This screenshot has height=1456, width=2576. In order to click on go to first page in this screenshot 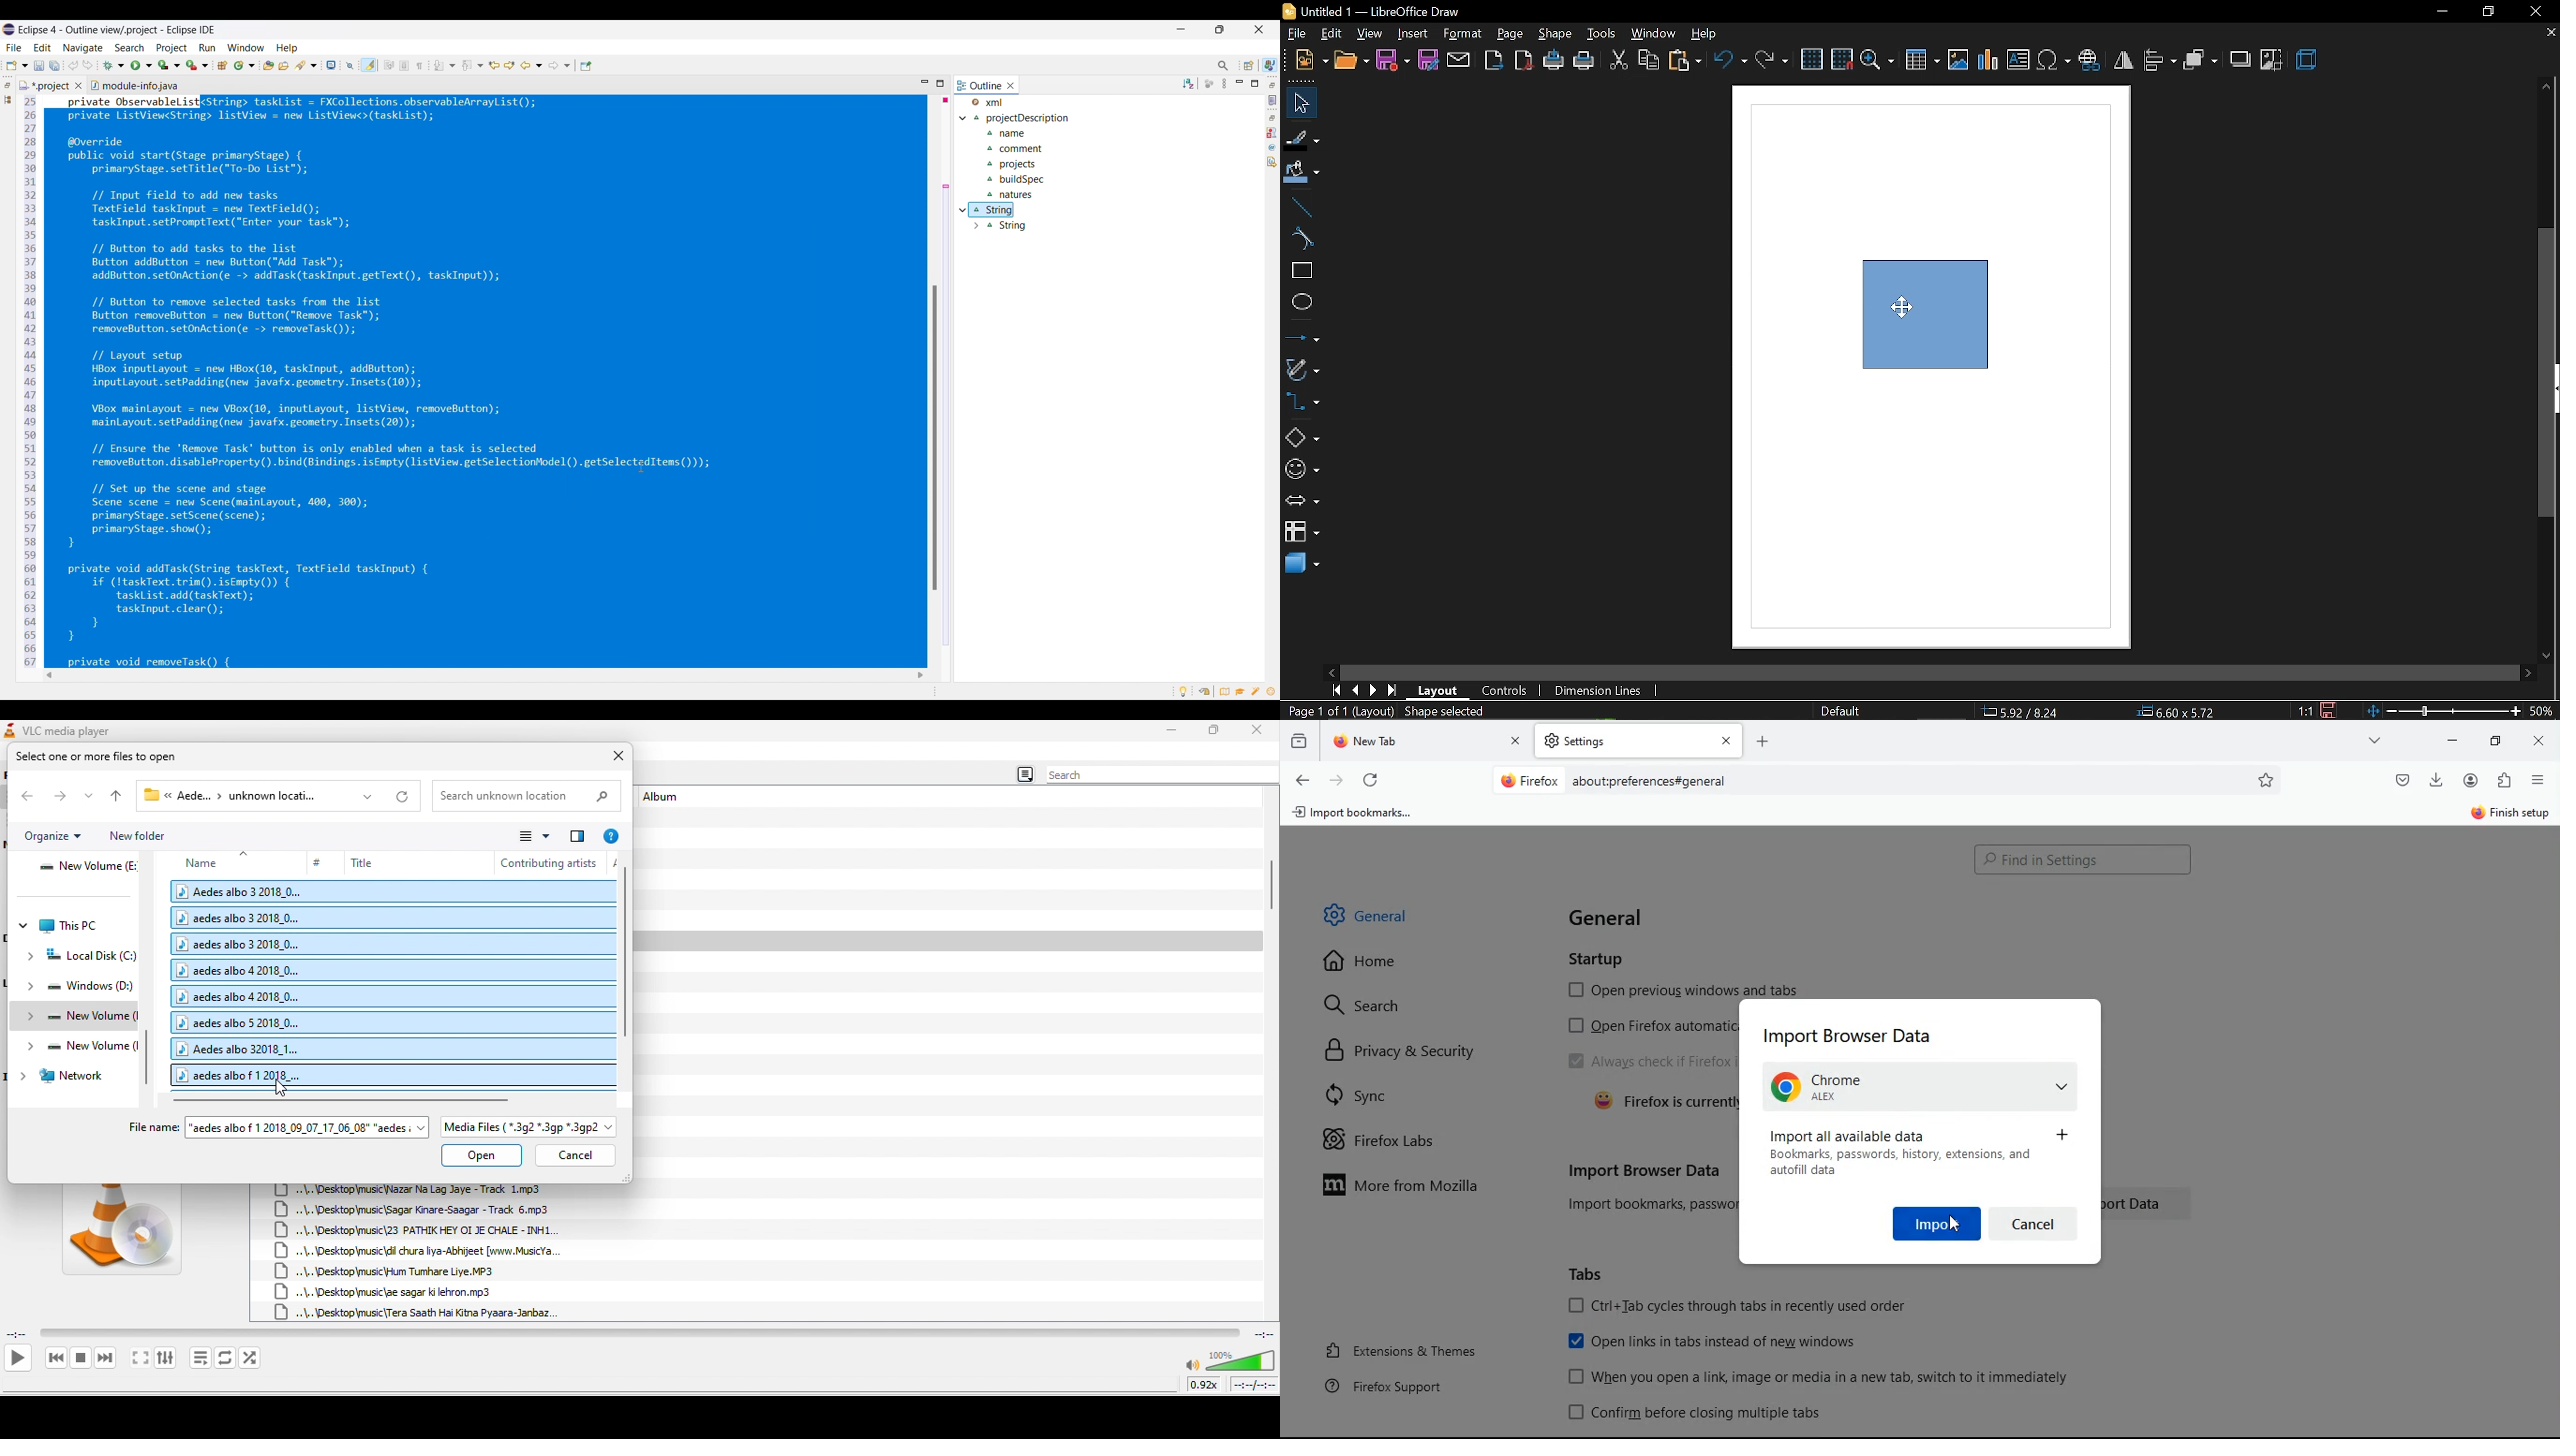, I will do `click(1336, 690)`.